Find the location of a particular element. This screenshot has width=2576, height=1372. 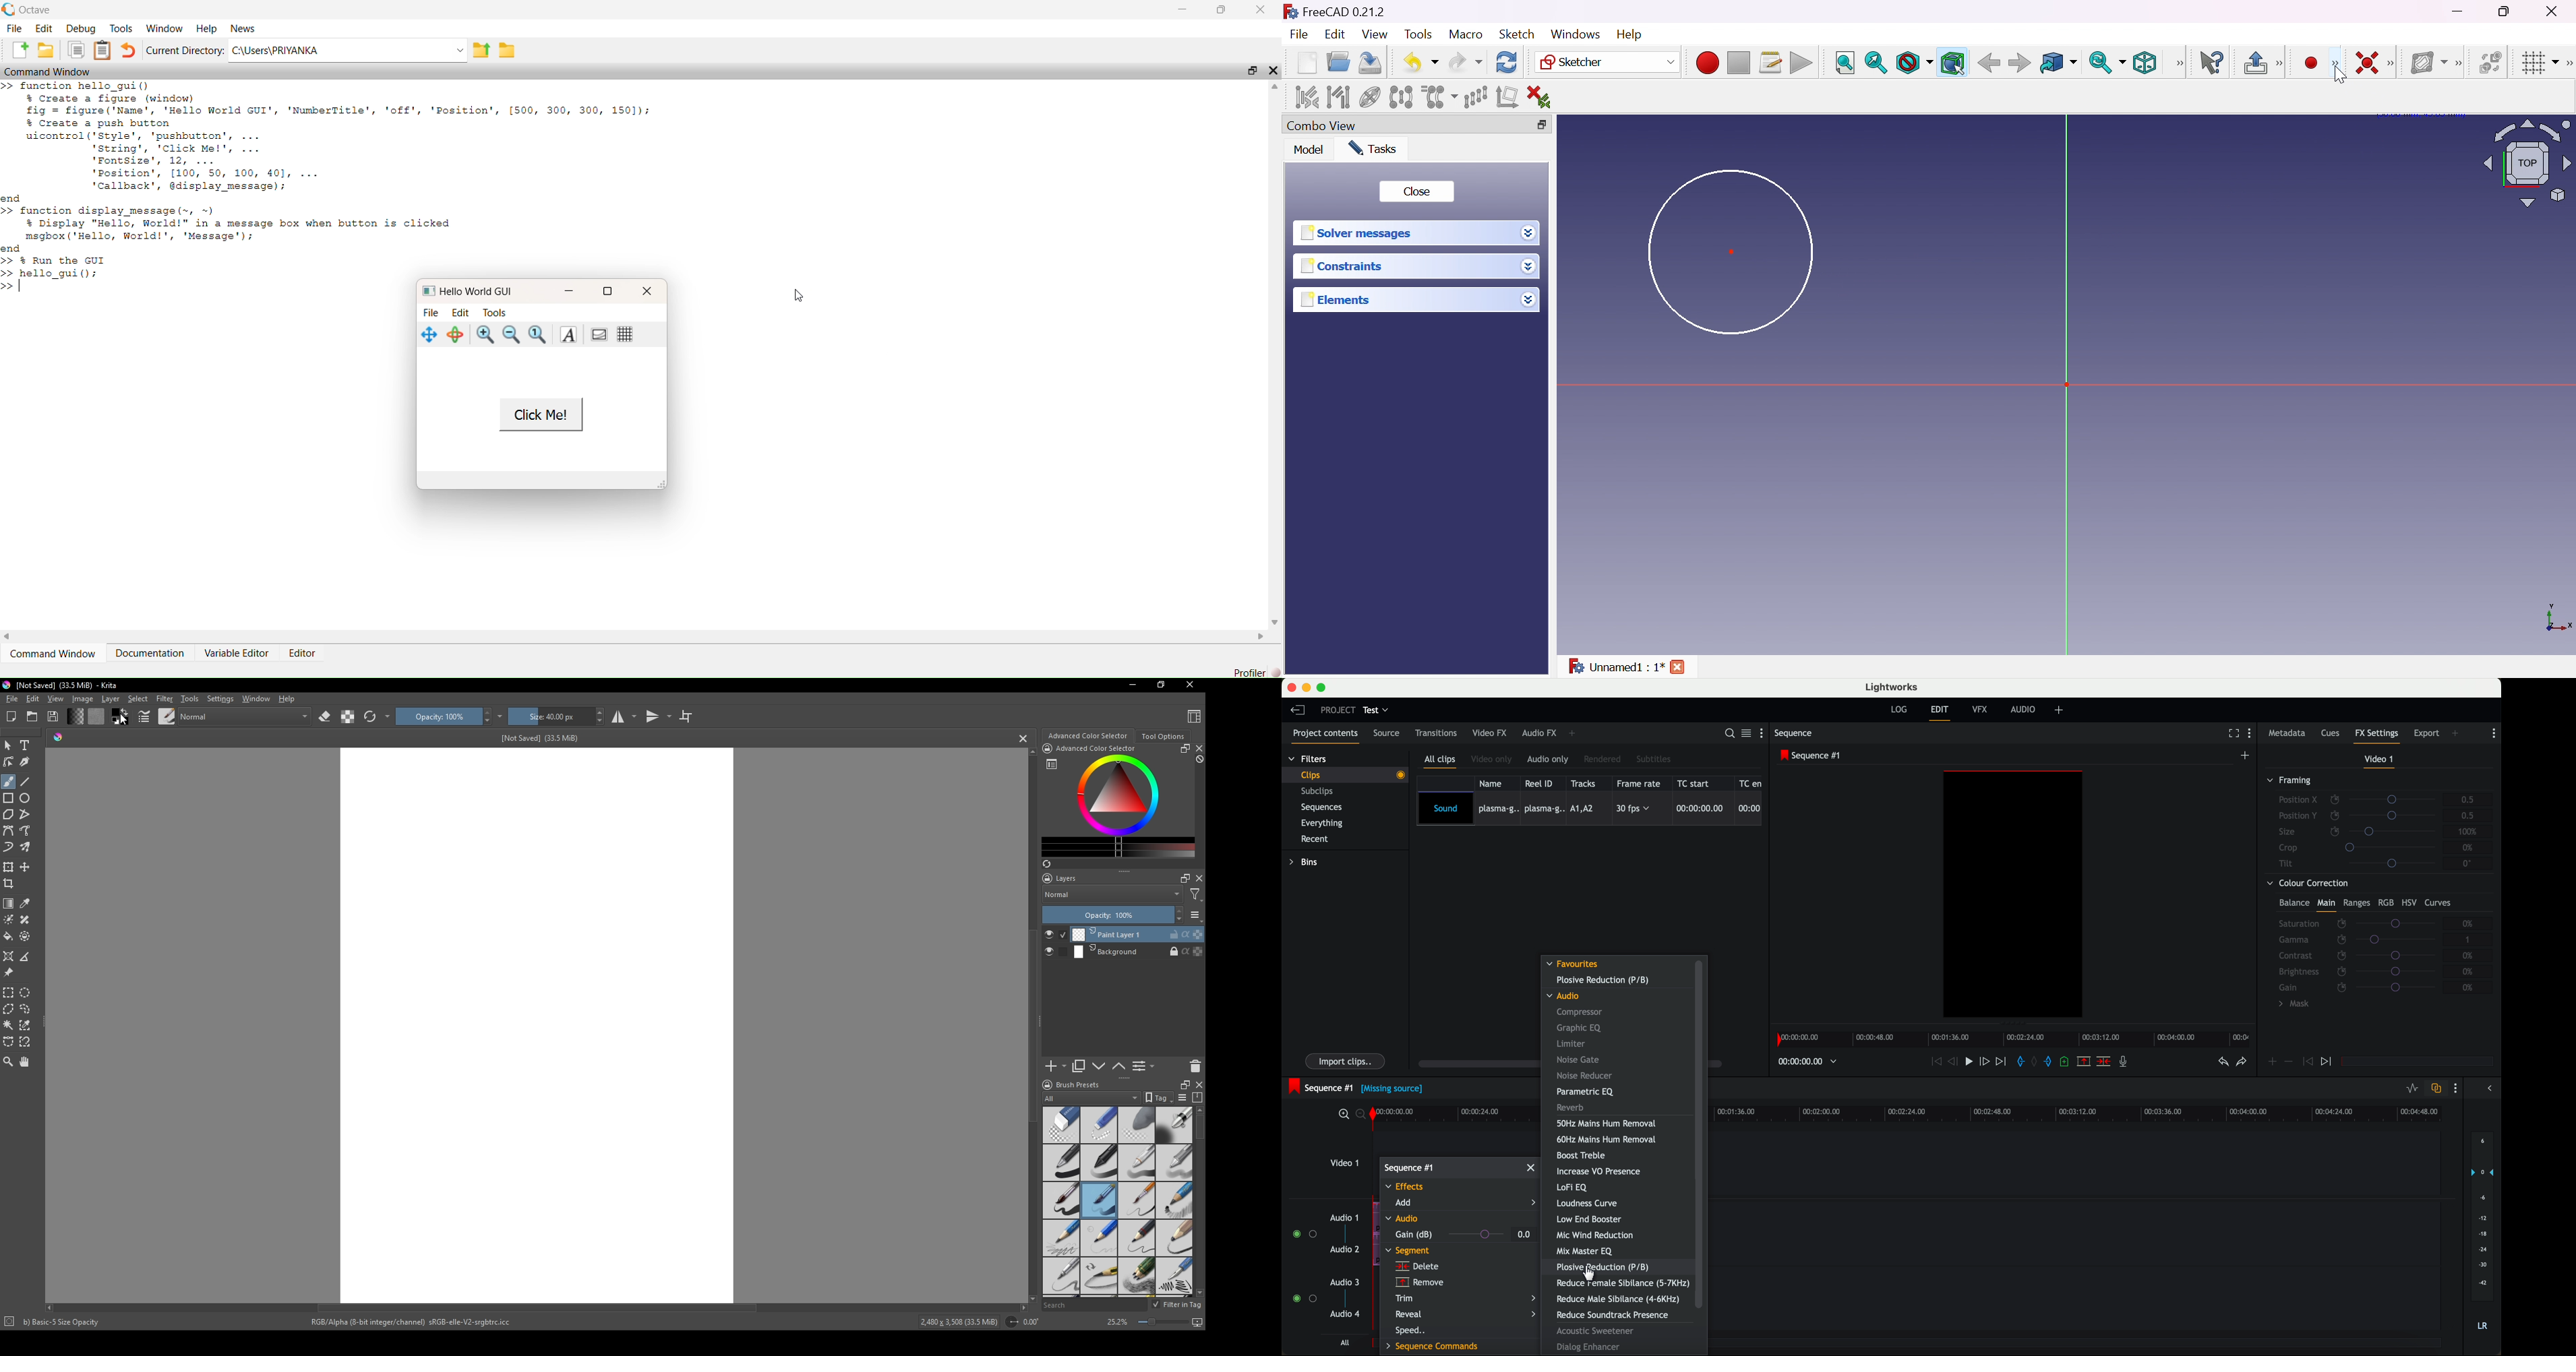

compressor is located at coordinates (1581, 1013).